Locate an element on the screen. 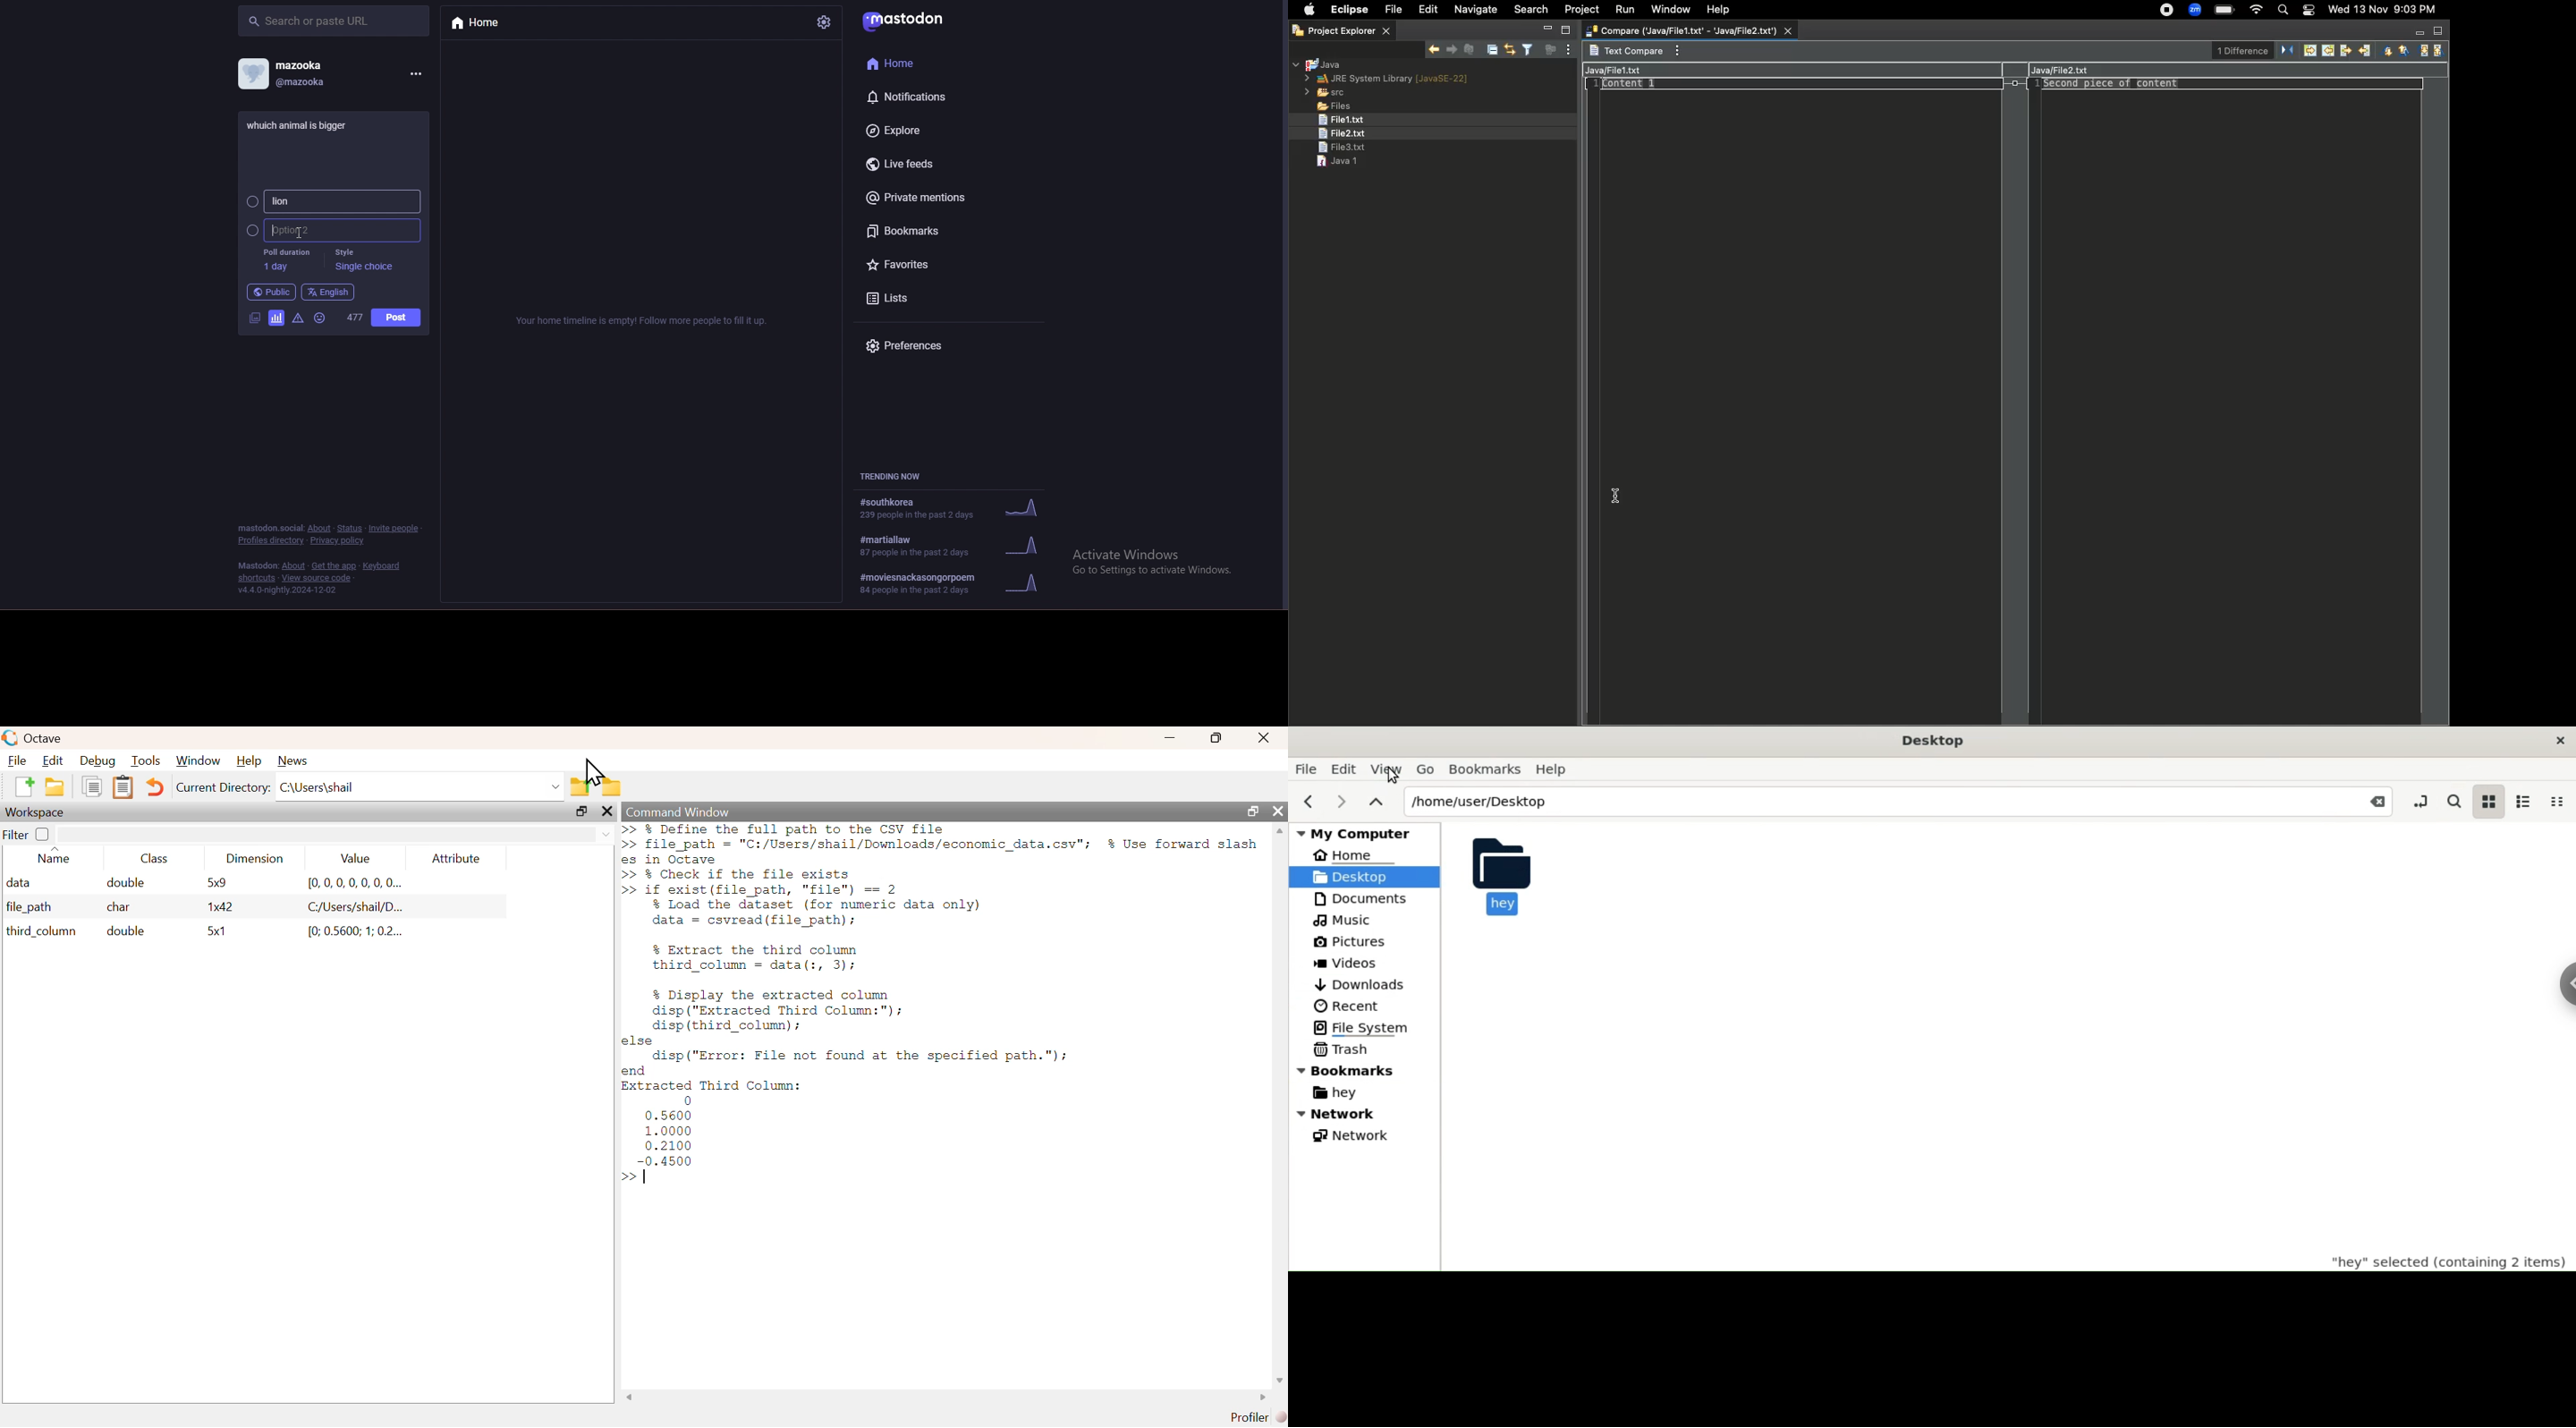 Image resolution: width=2576 pixels, height=1428 pixels. Network is located at coordinates (1366, 1114).